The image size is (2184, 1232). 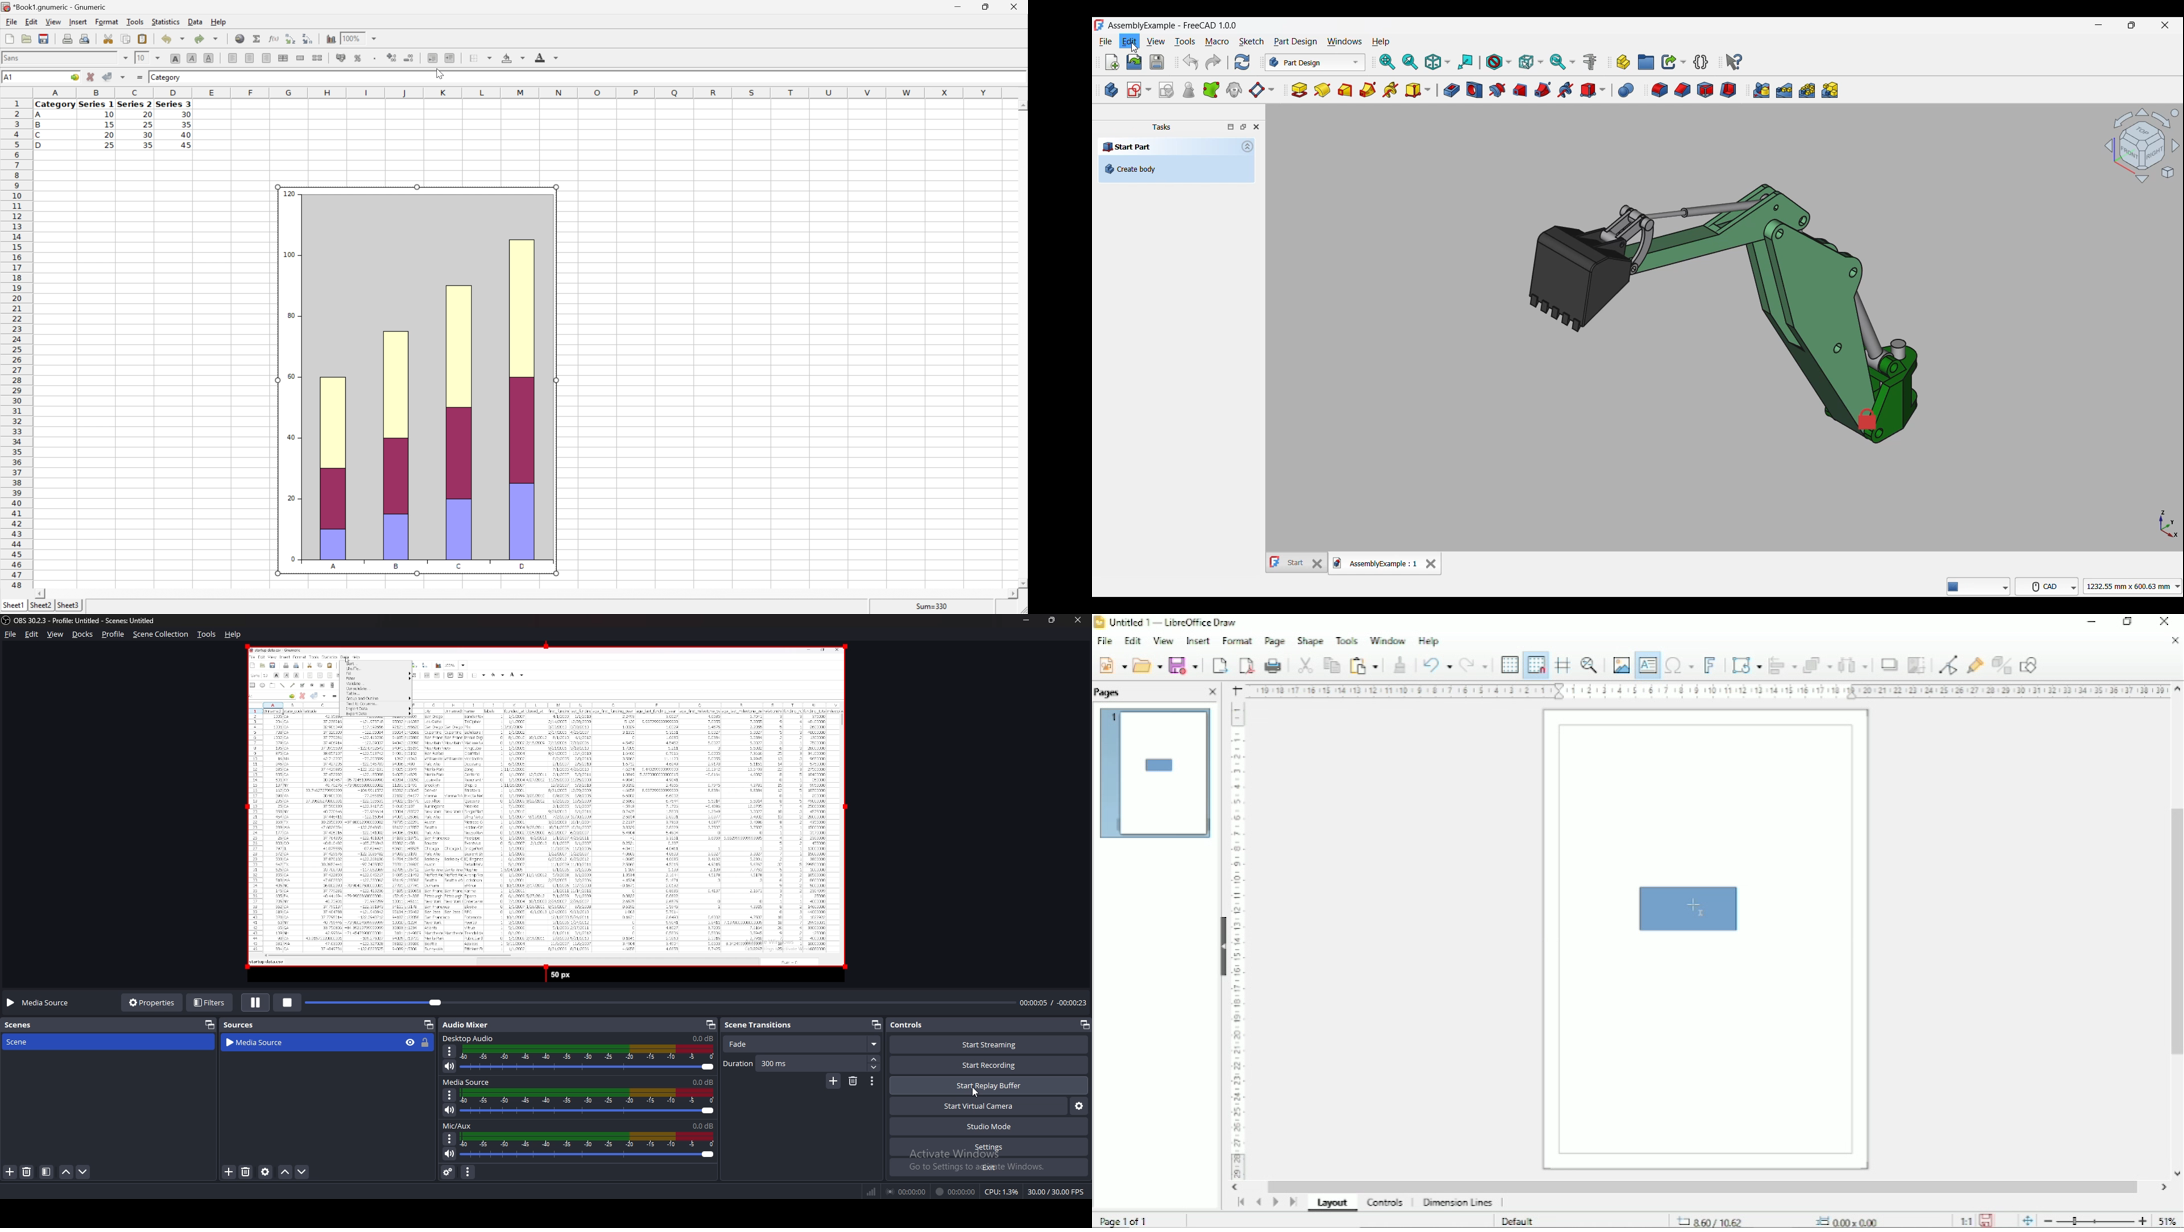 What do you see at coordinates (1234, 90) in the screenshot?
I see `Create a clone` at bounding box center [1234, 90].